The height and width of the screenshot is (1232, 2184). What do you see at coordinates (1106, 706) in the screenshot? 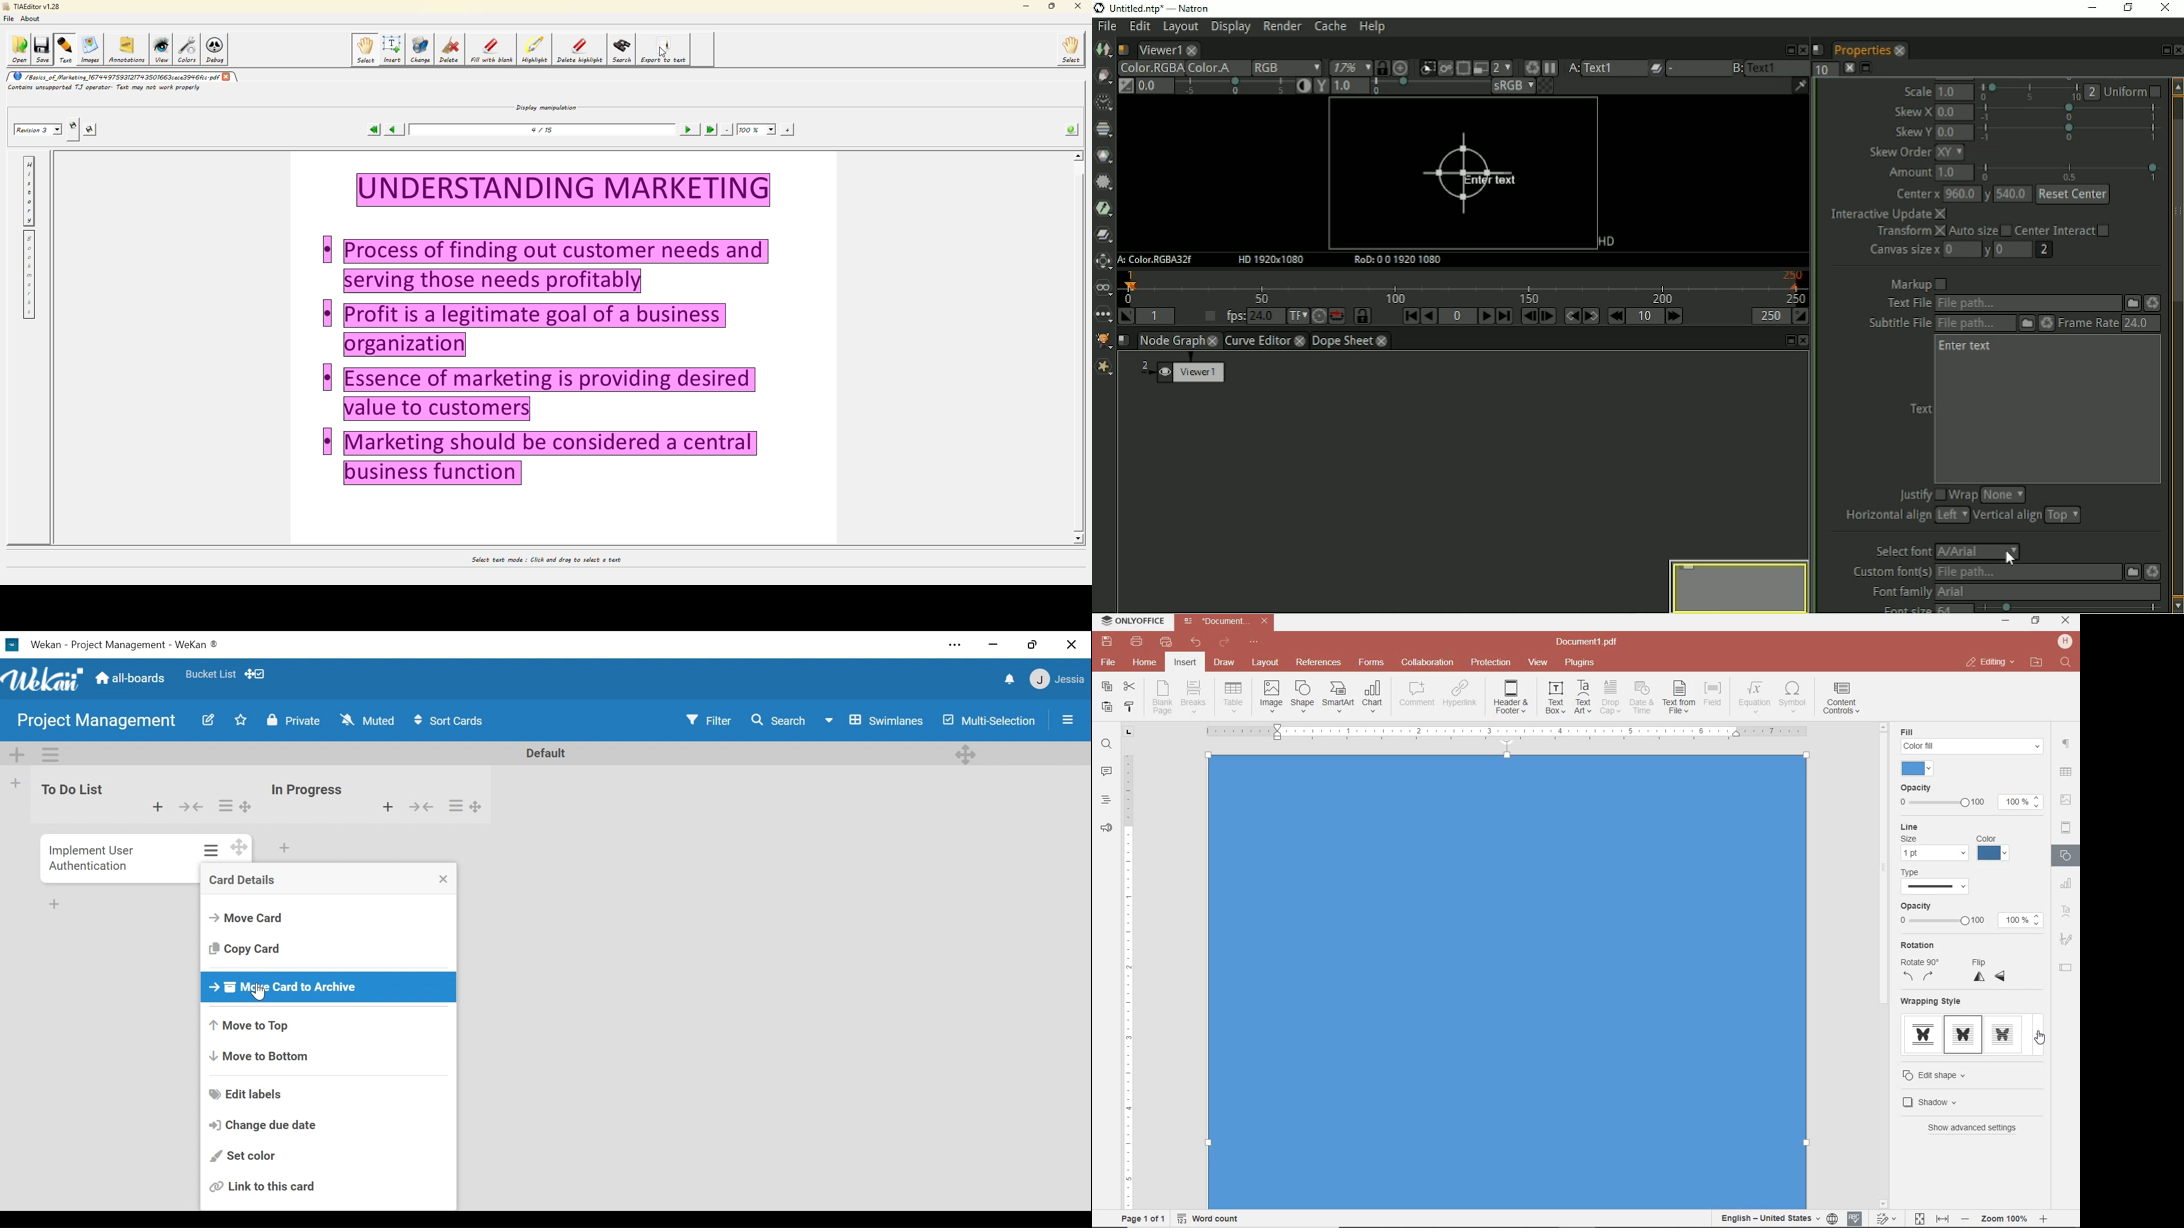
I see `paste` at bounding box center [1106, 706].